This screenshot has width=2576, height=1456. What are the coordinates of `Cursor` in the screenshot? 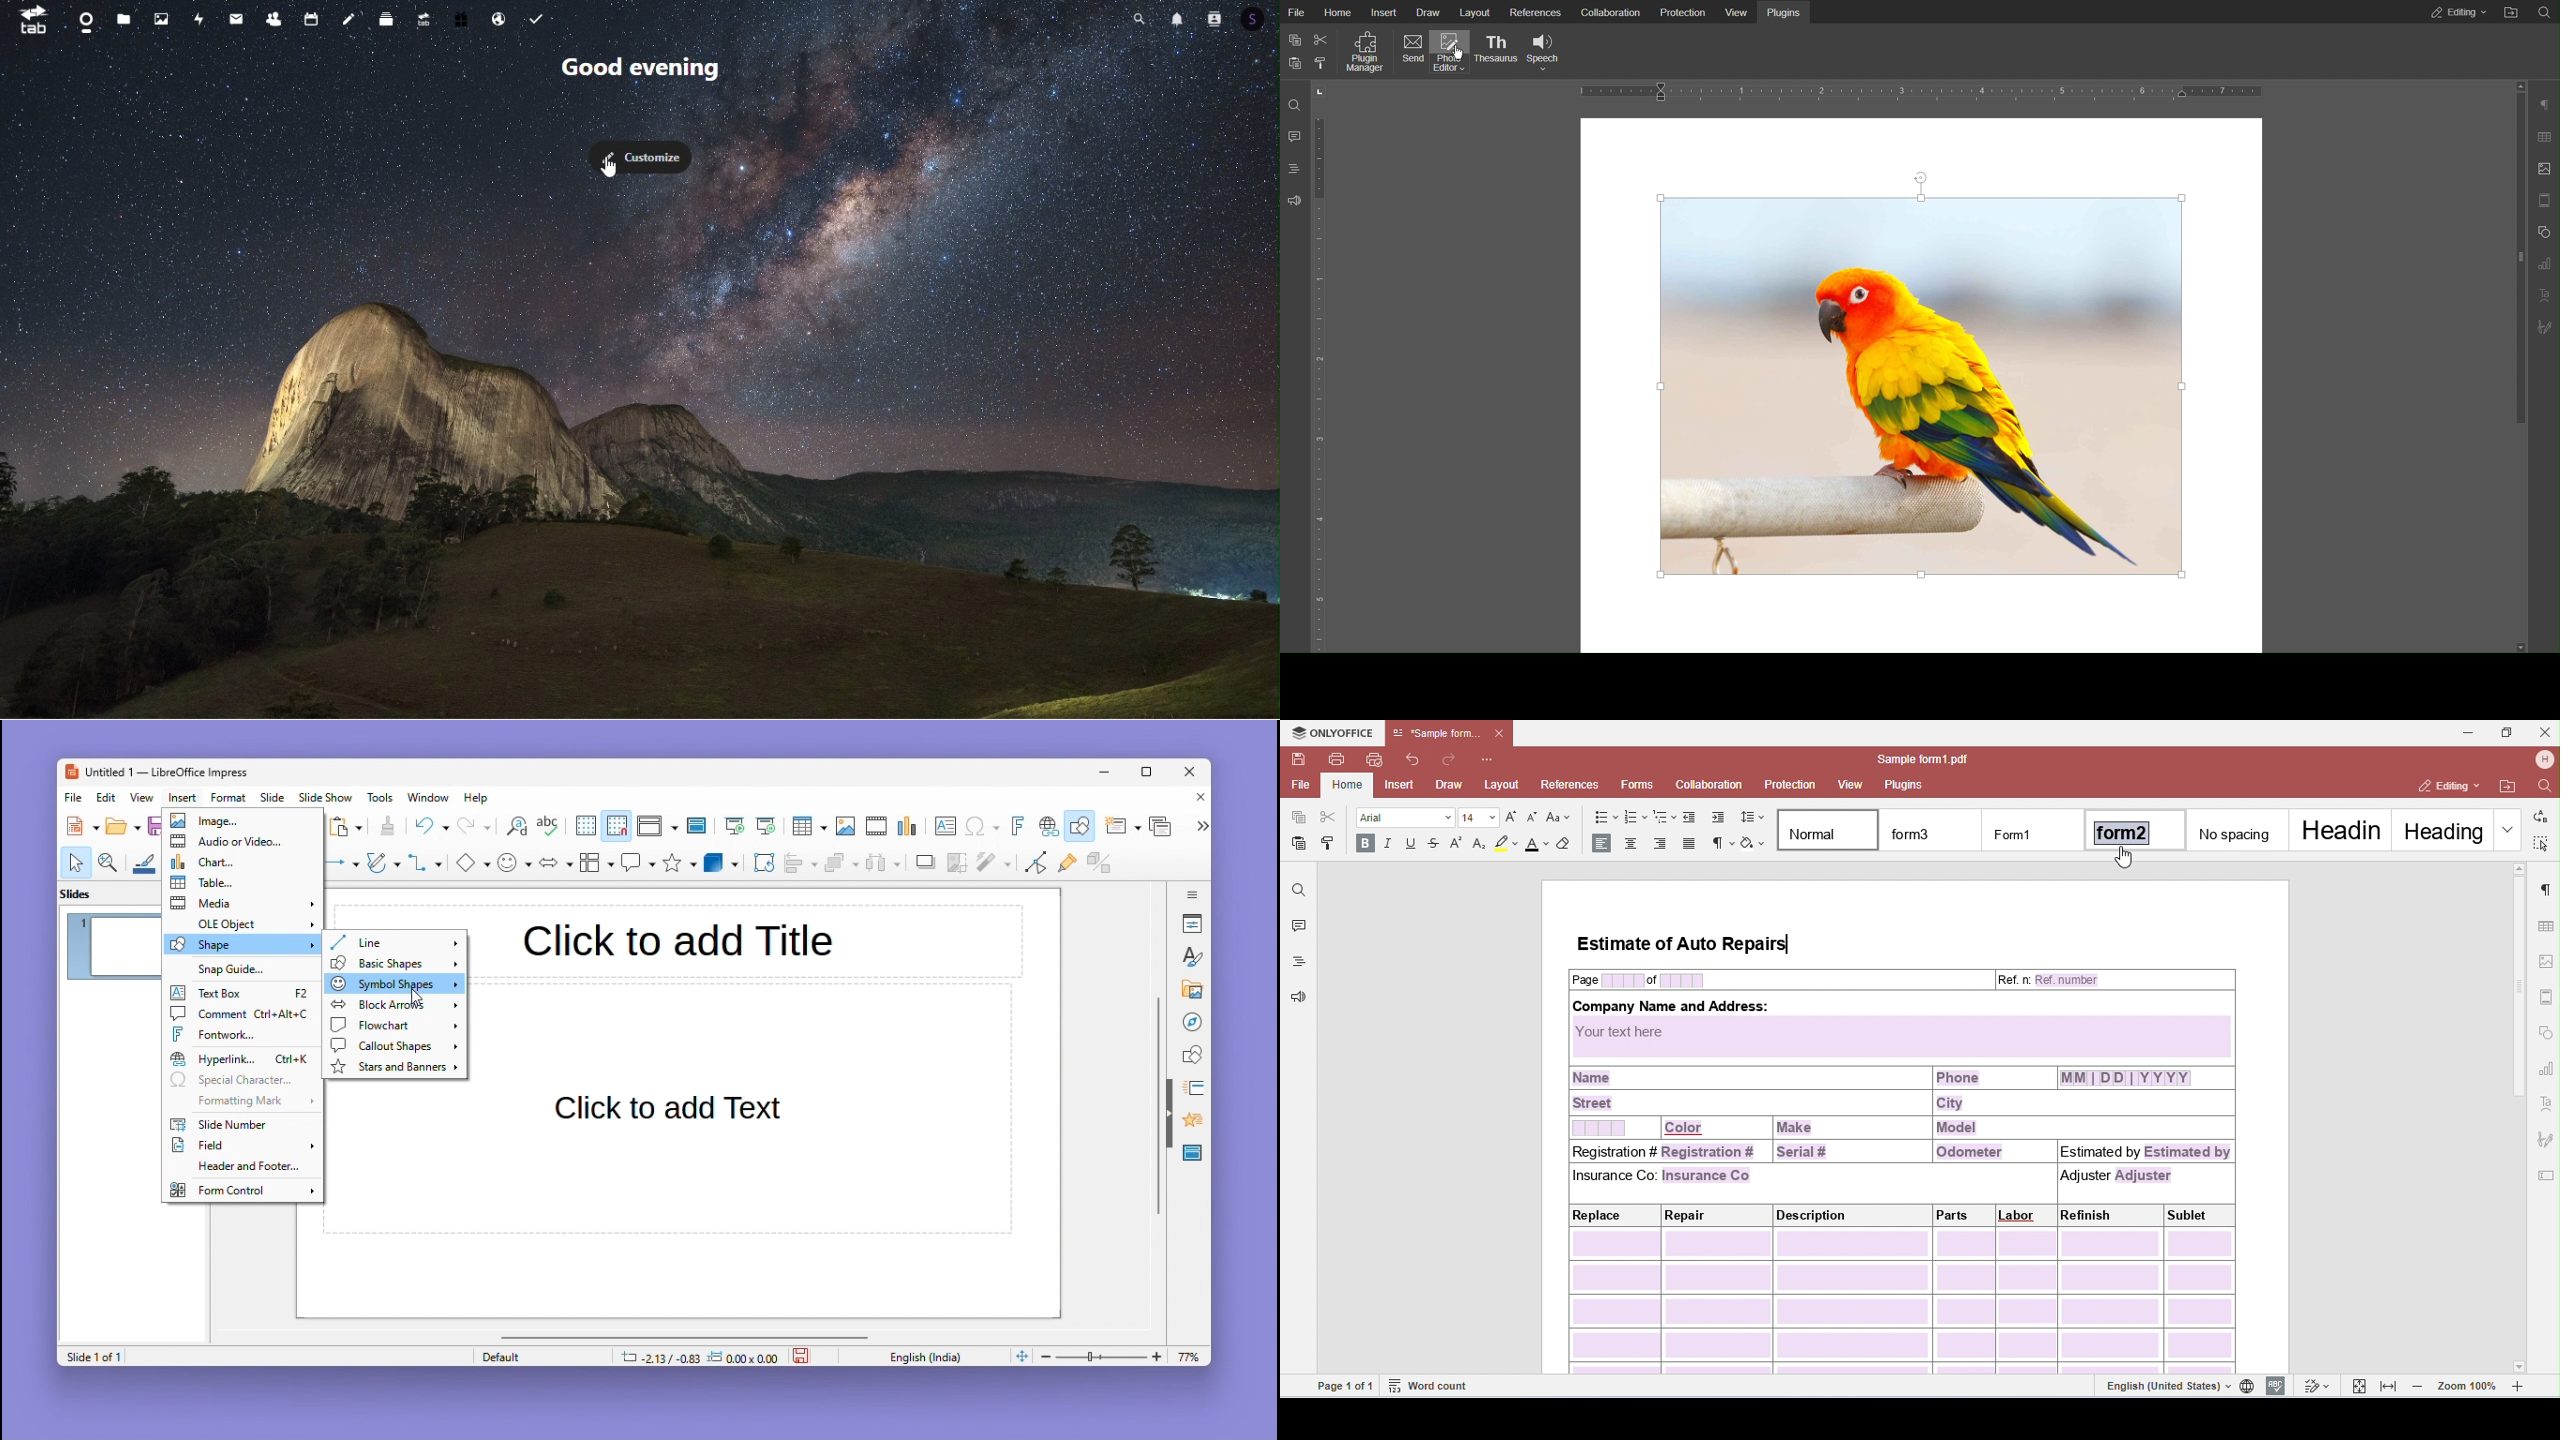 It's located at (611, 171).